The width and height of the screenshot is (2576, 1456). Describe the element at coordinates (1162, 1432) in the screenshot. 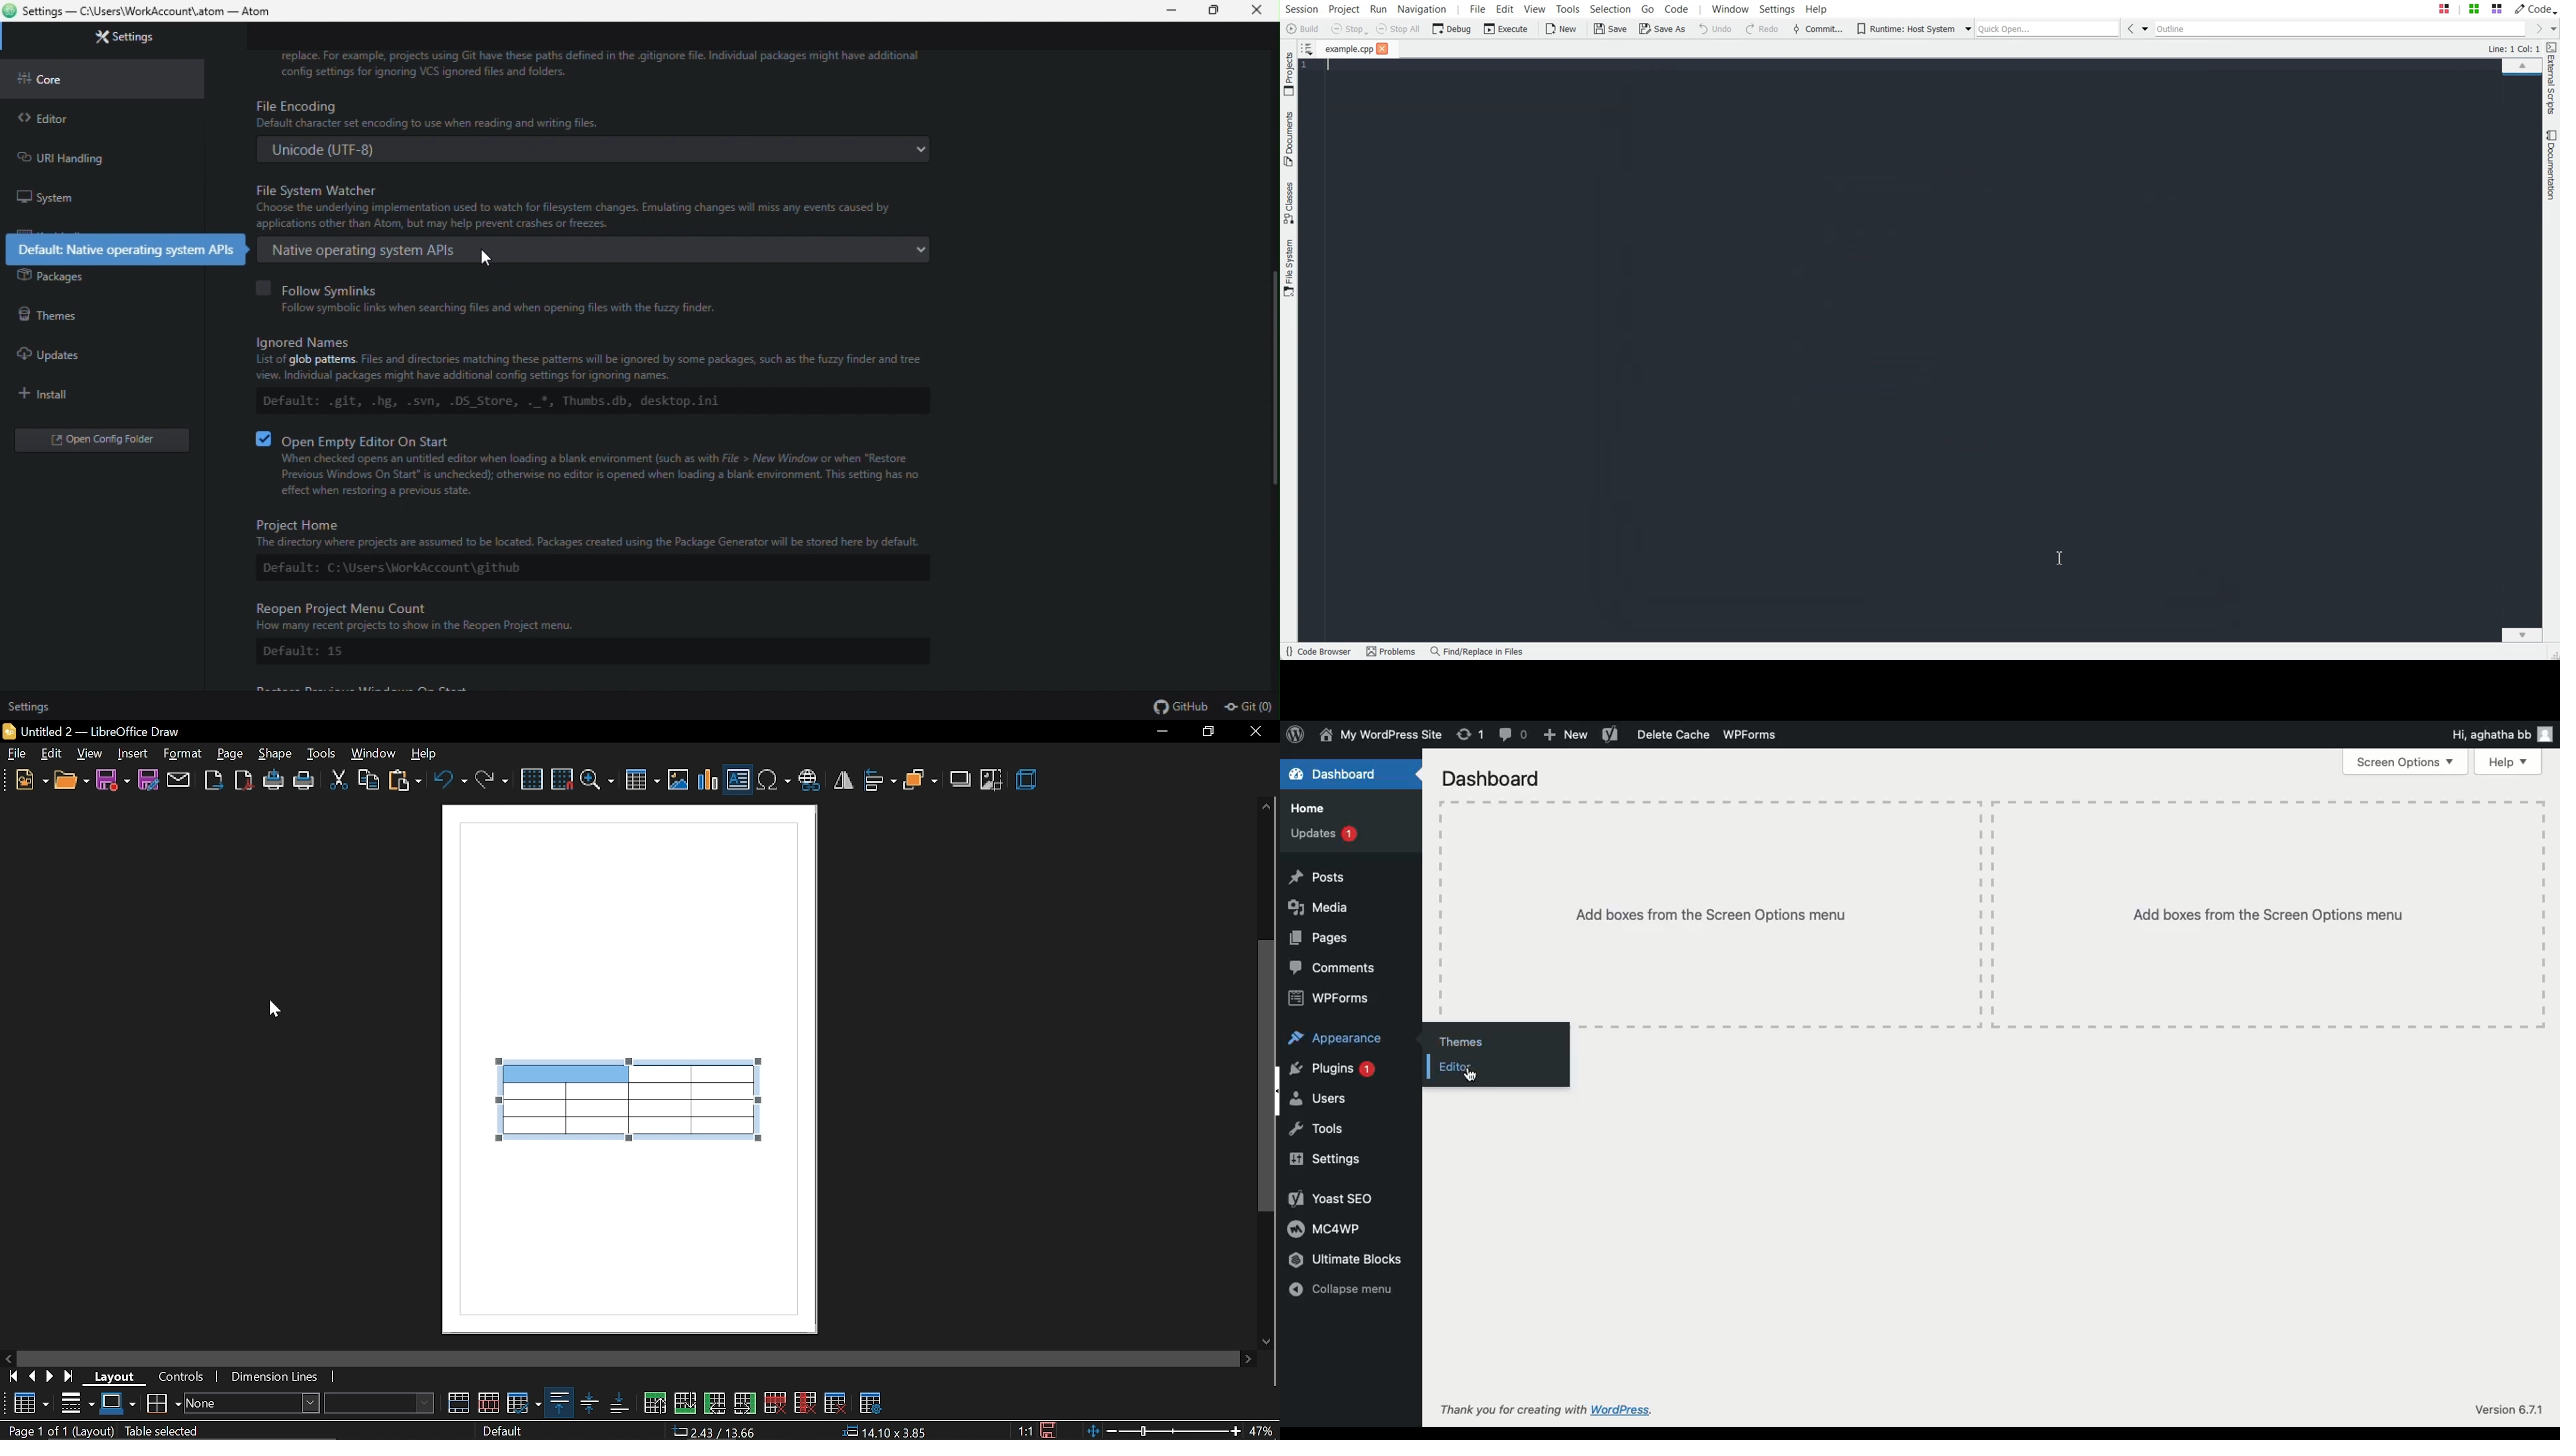

I see `zoom change` at that location.